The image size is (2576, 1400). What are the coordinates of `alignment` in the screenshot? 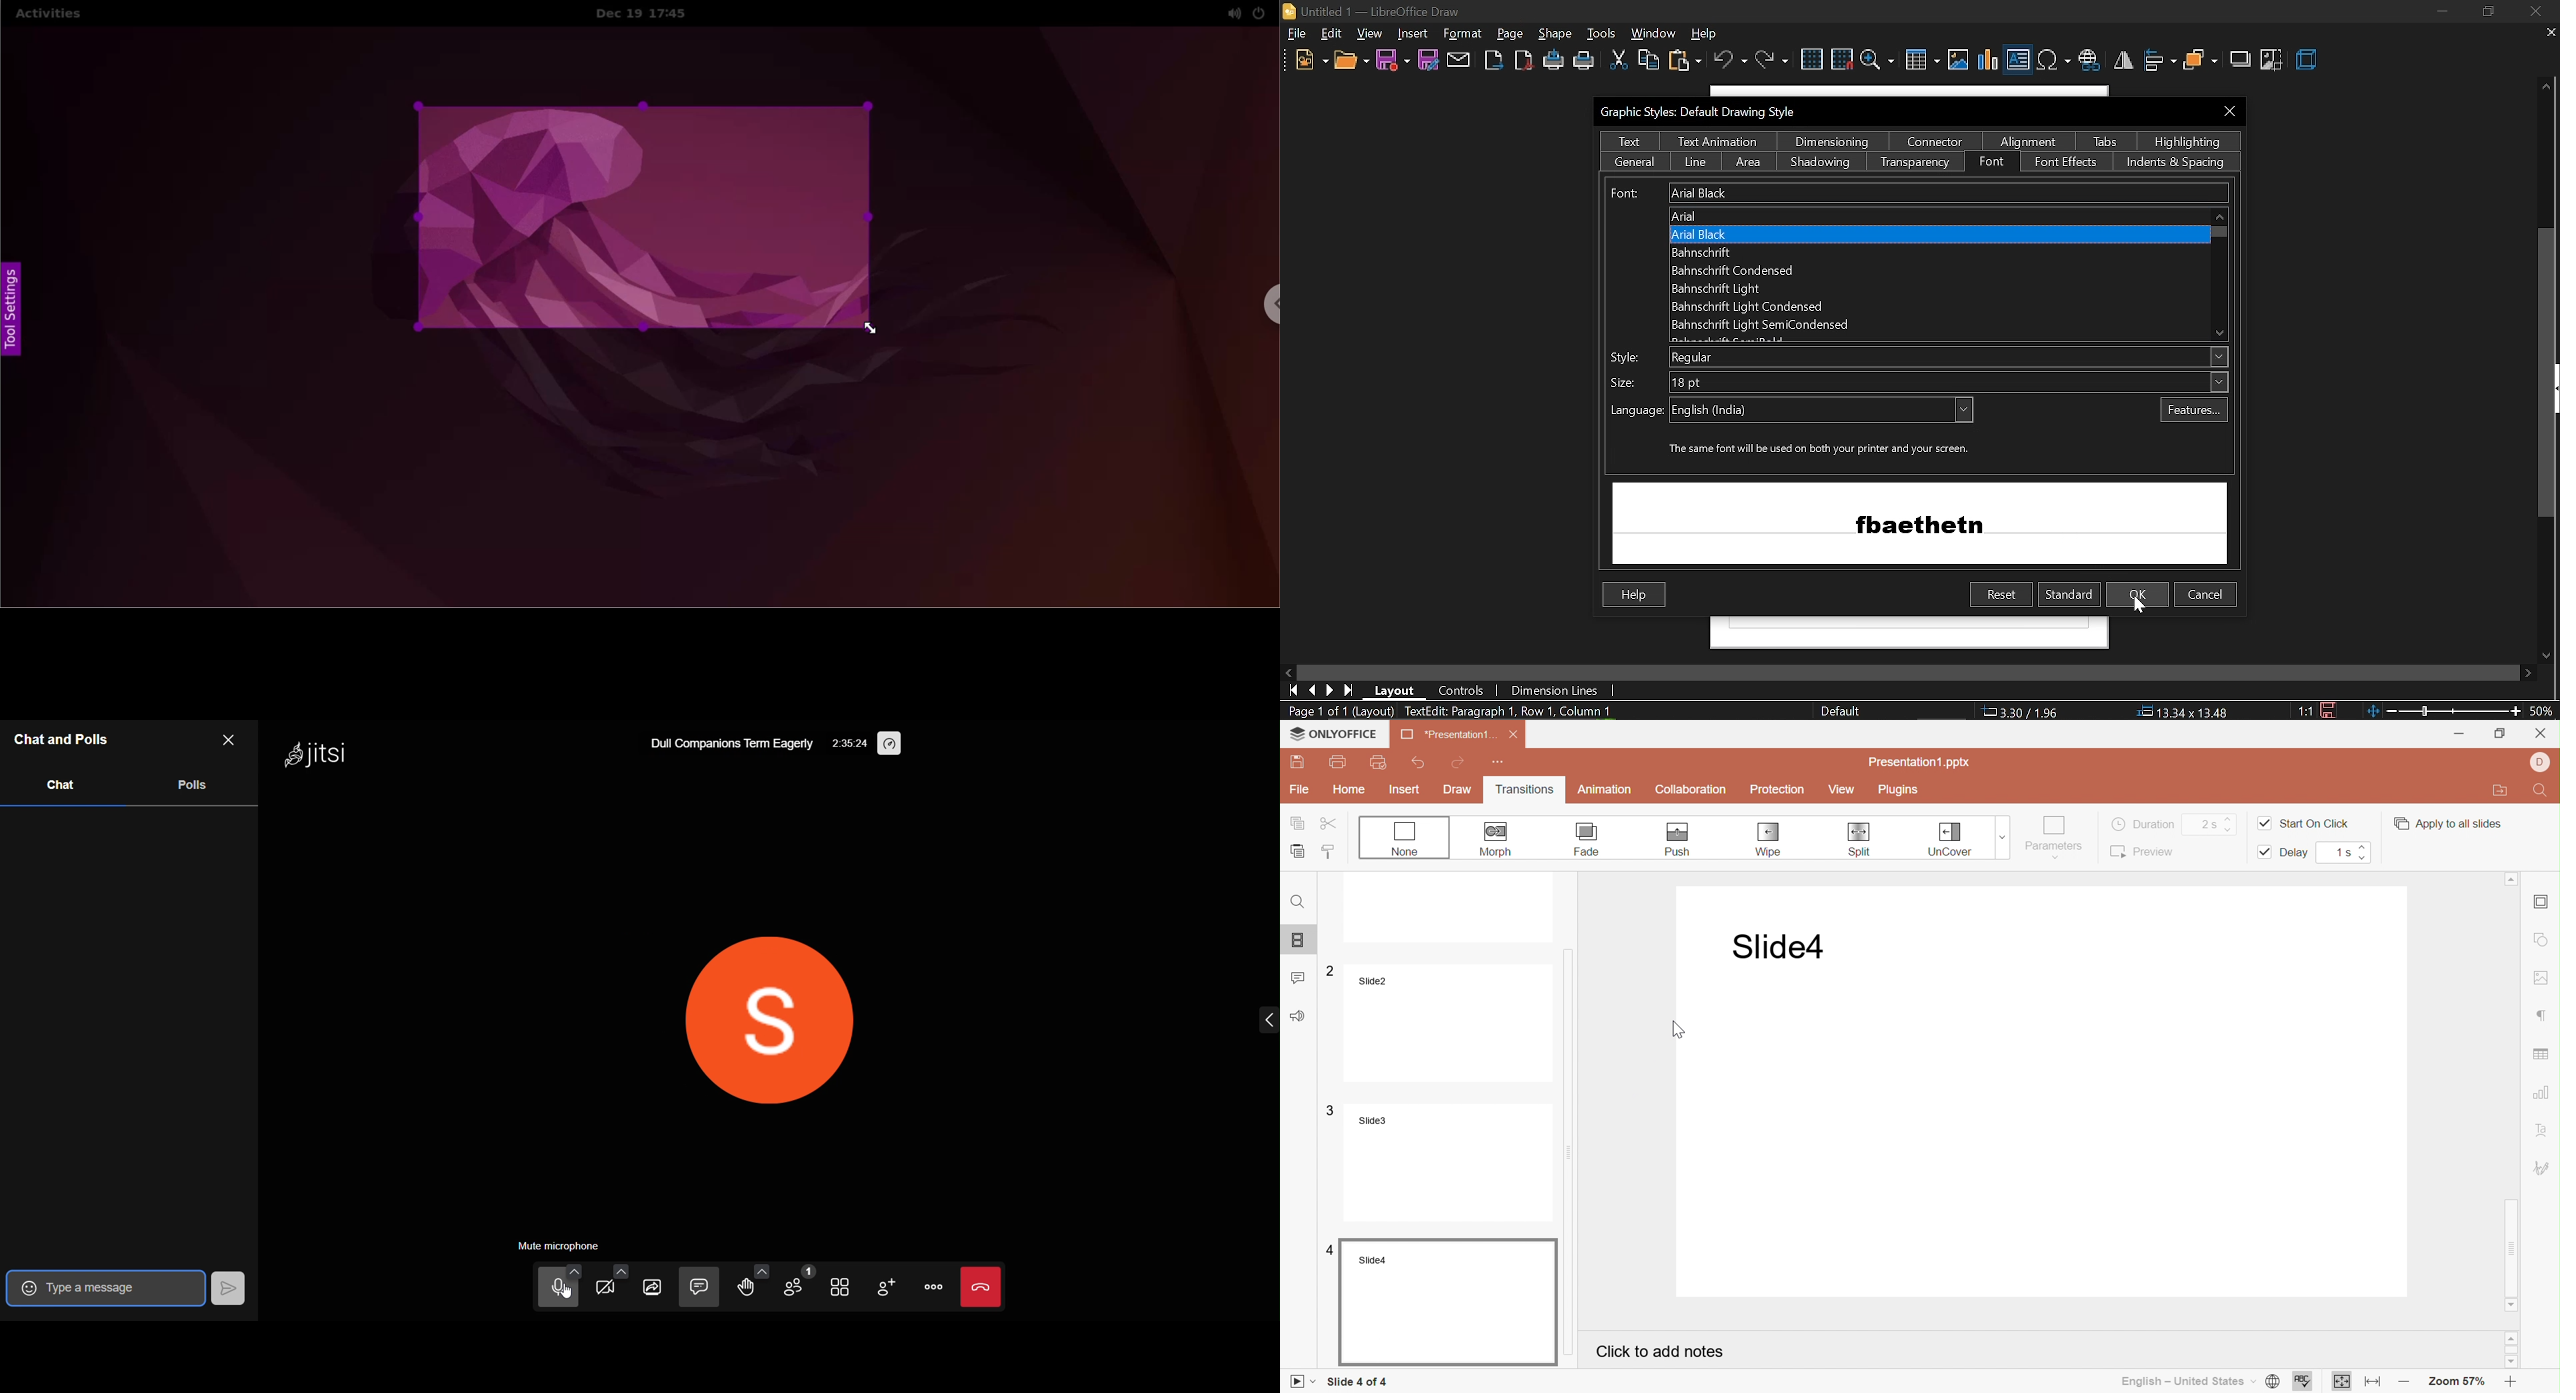 It's located at (2029, 141).